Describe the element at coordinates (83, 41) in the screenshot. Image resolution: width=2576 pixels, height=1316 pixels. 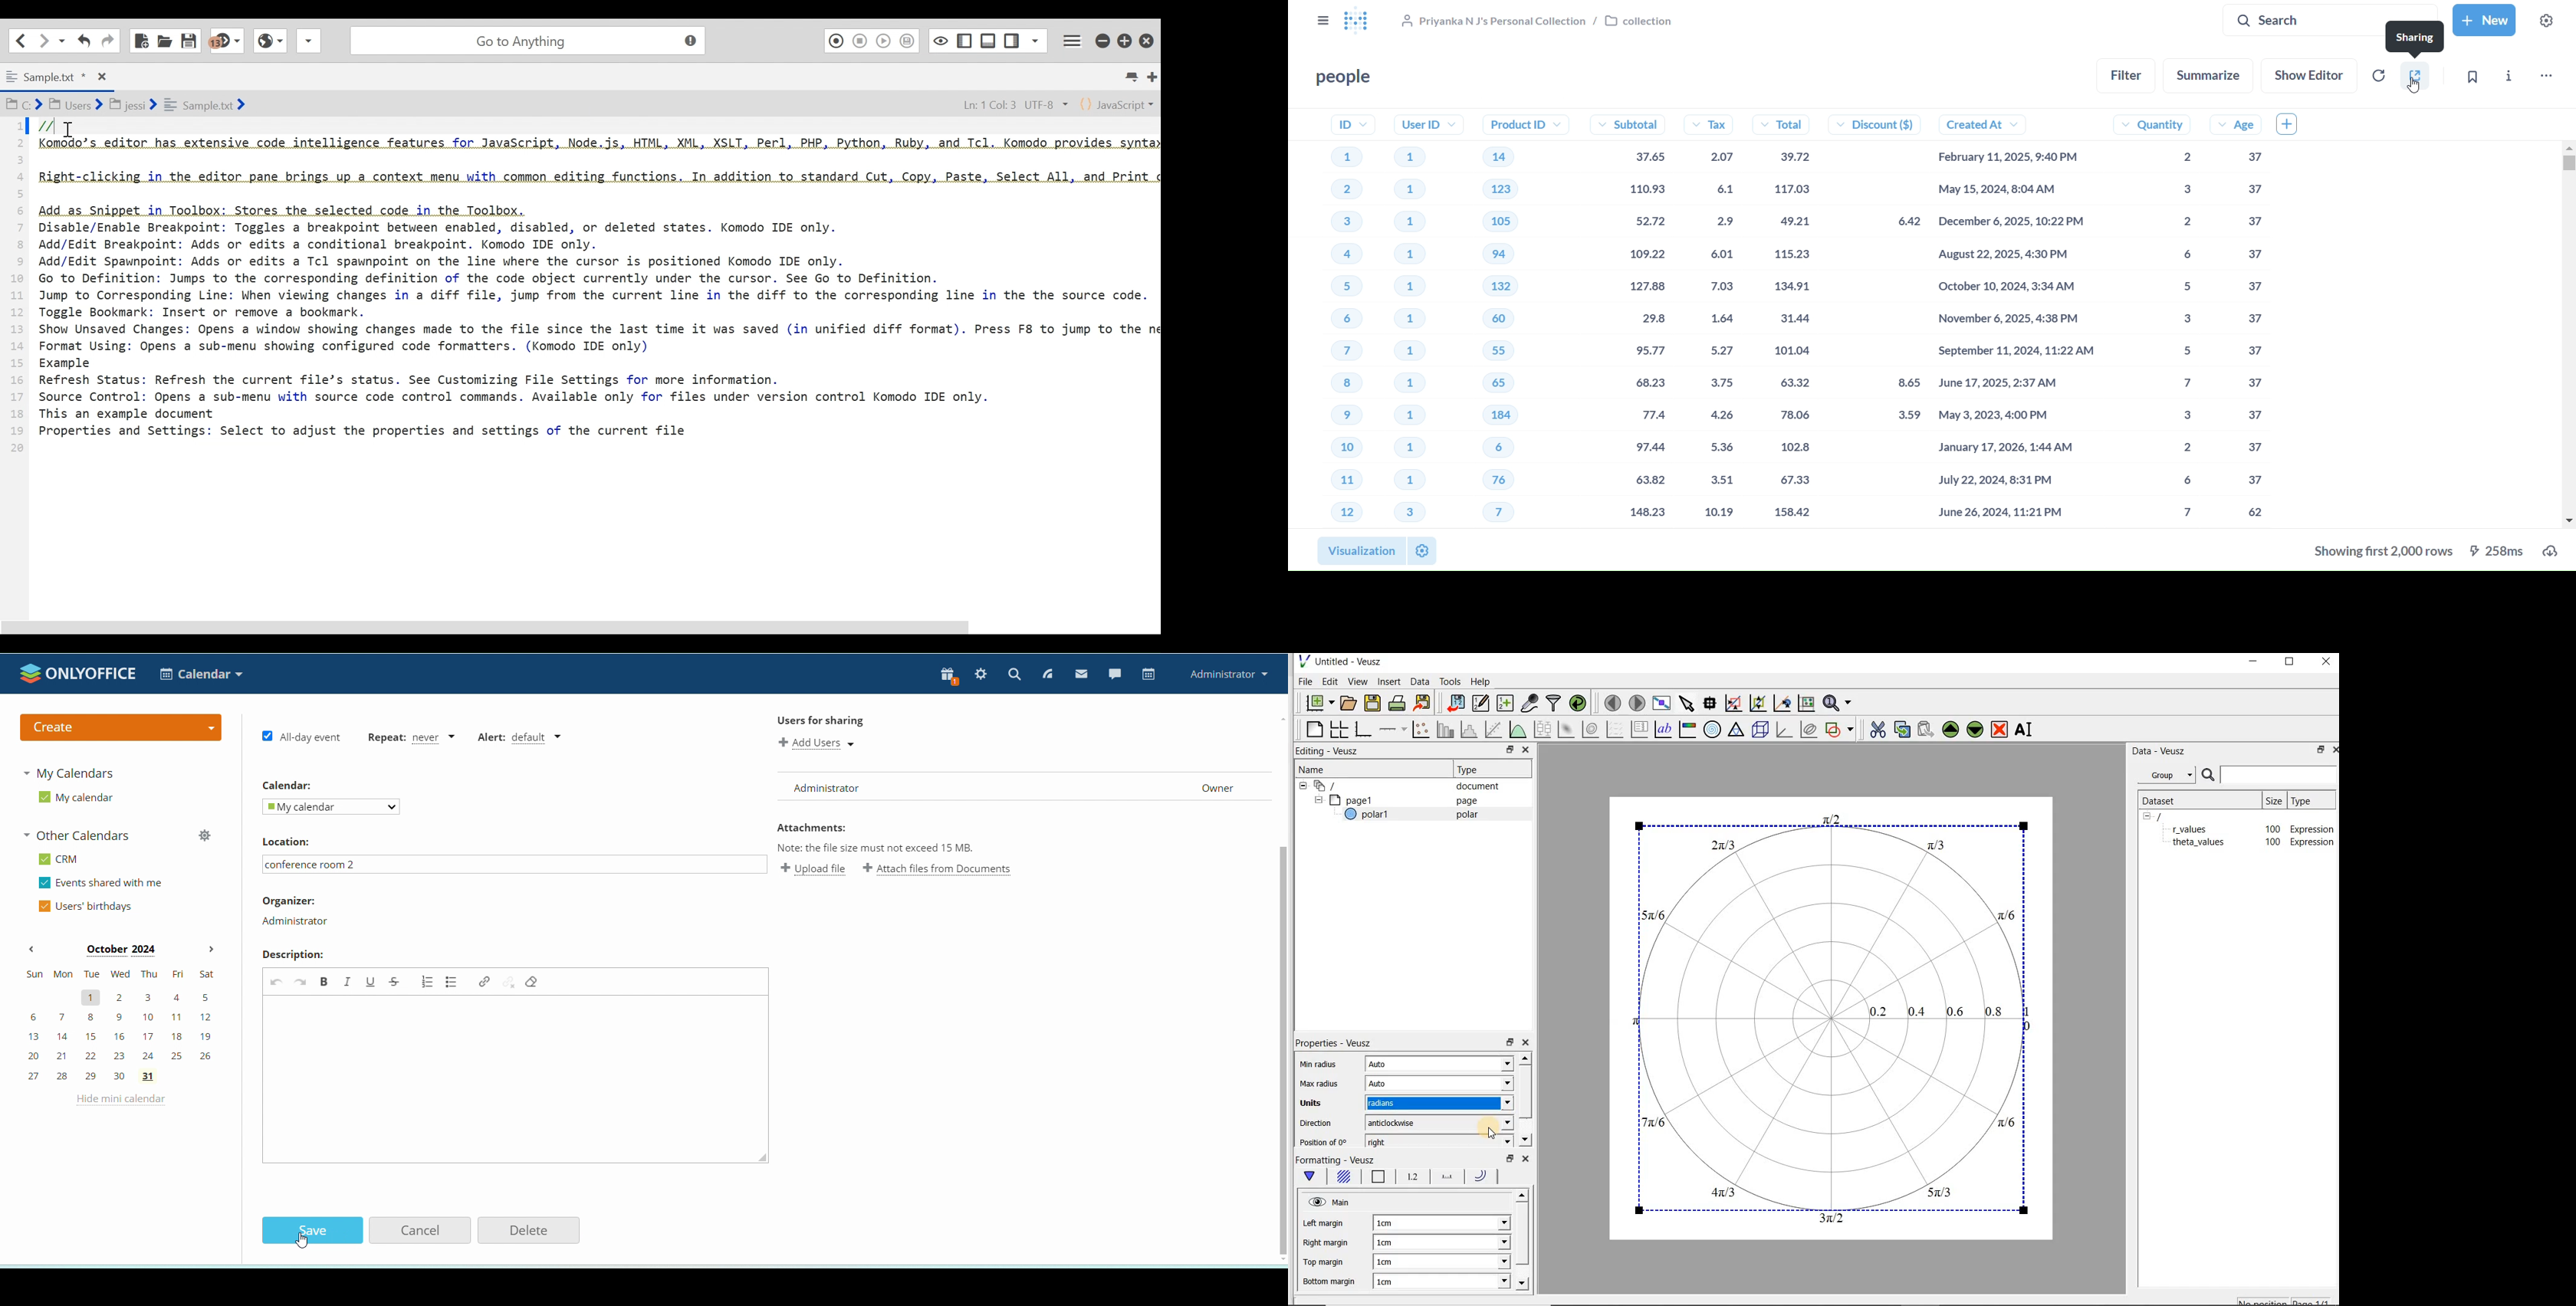
I see `Undo` at that location.